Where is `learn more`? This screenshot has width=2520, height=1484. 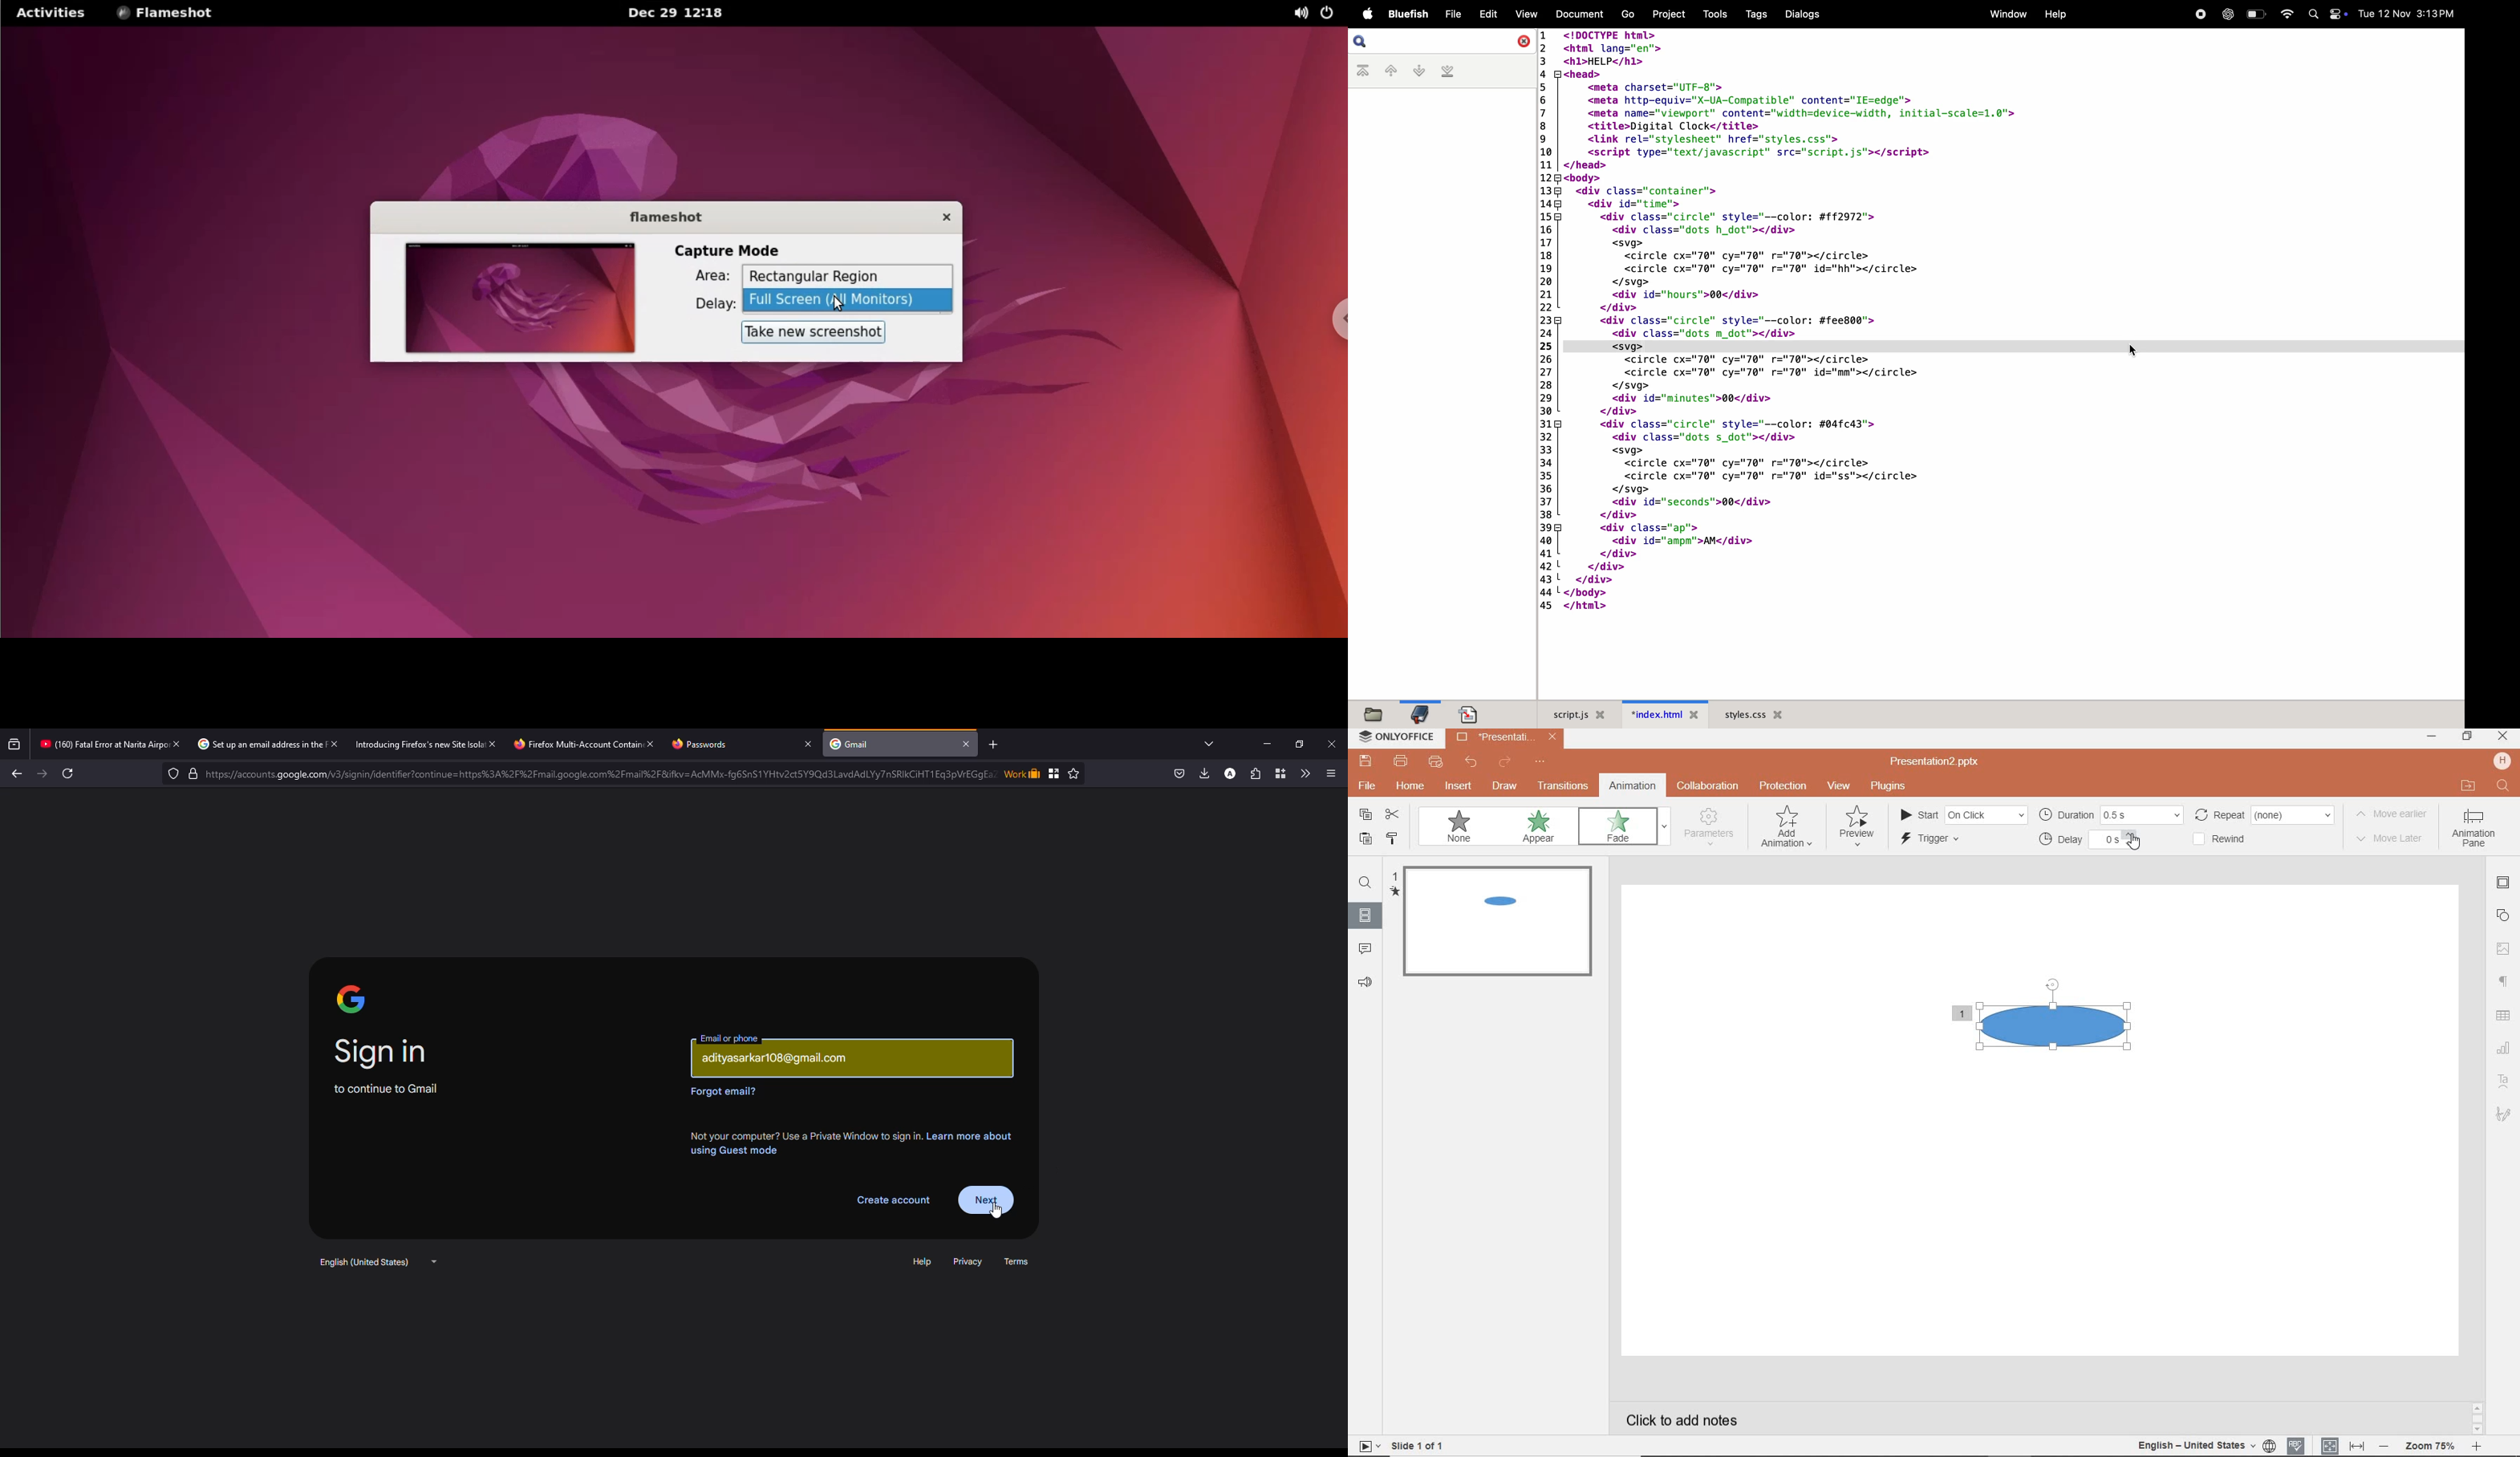 learn more is located at coordinates (852, 1141).